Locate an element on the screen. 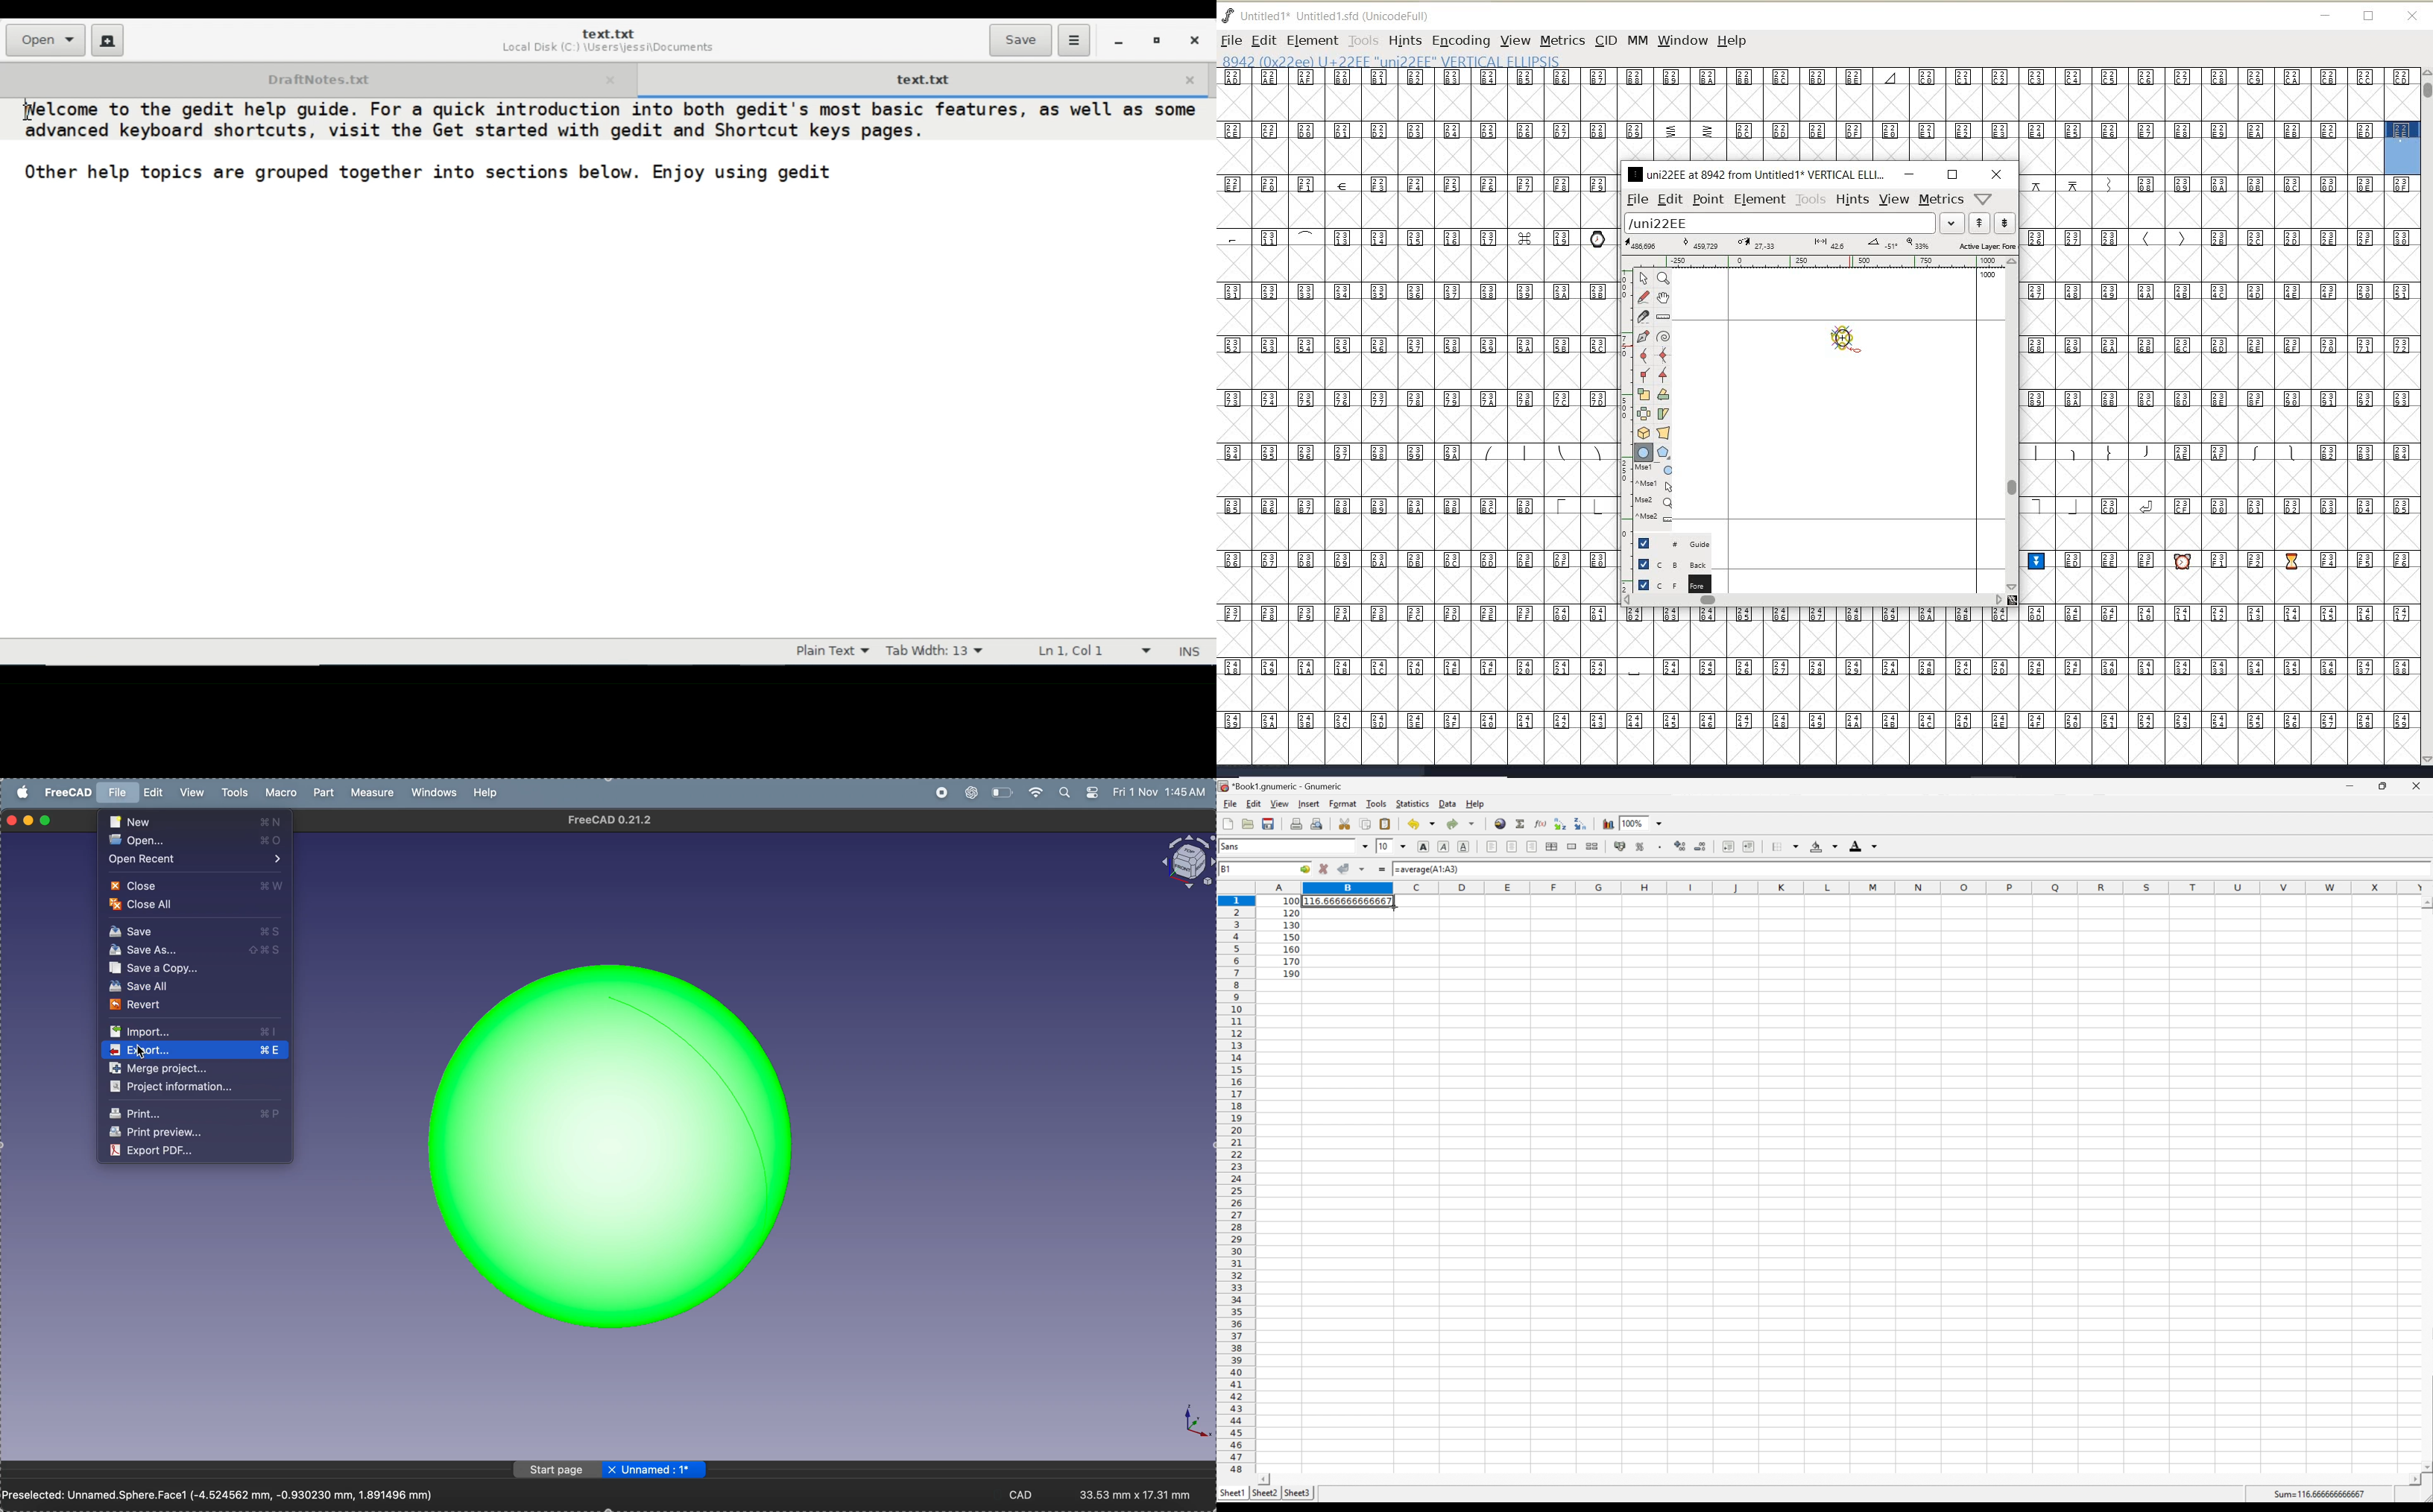 This screenshot has height=1512, width=2436. cursor is located at coordinates (120, 802).